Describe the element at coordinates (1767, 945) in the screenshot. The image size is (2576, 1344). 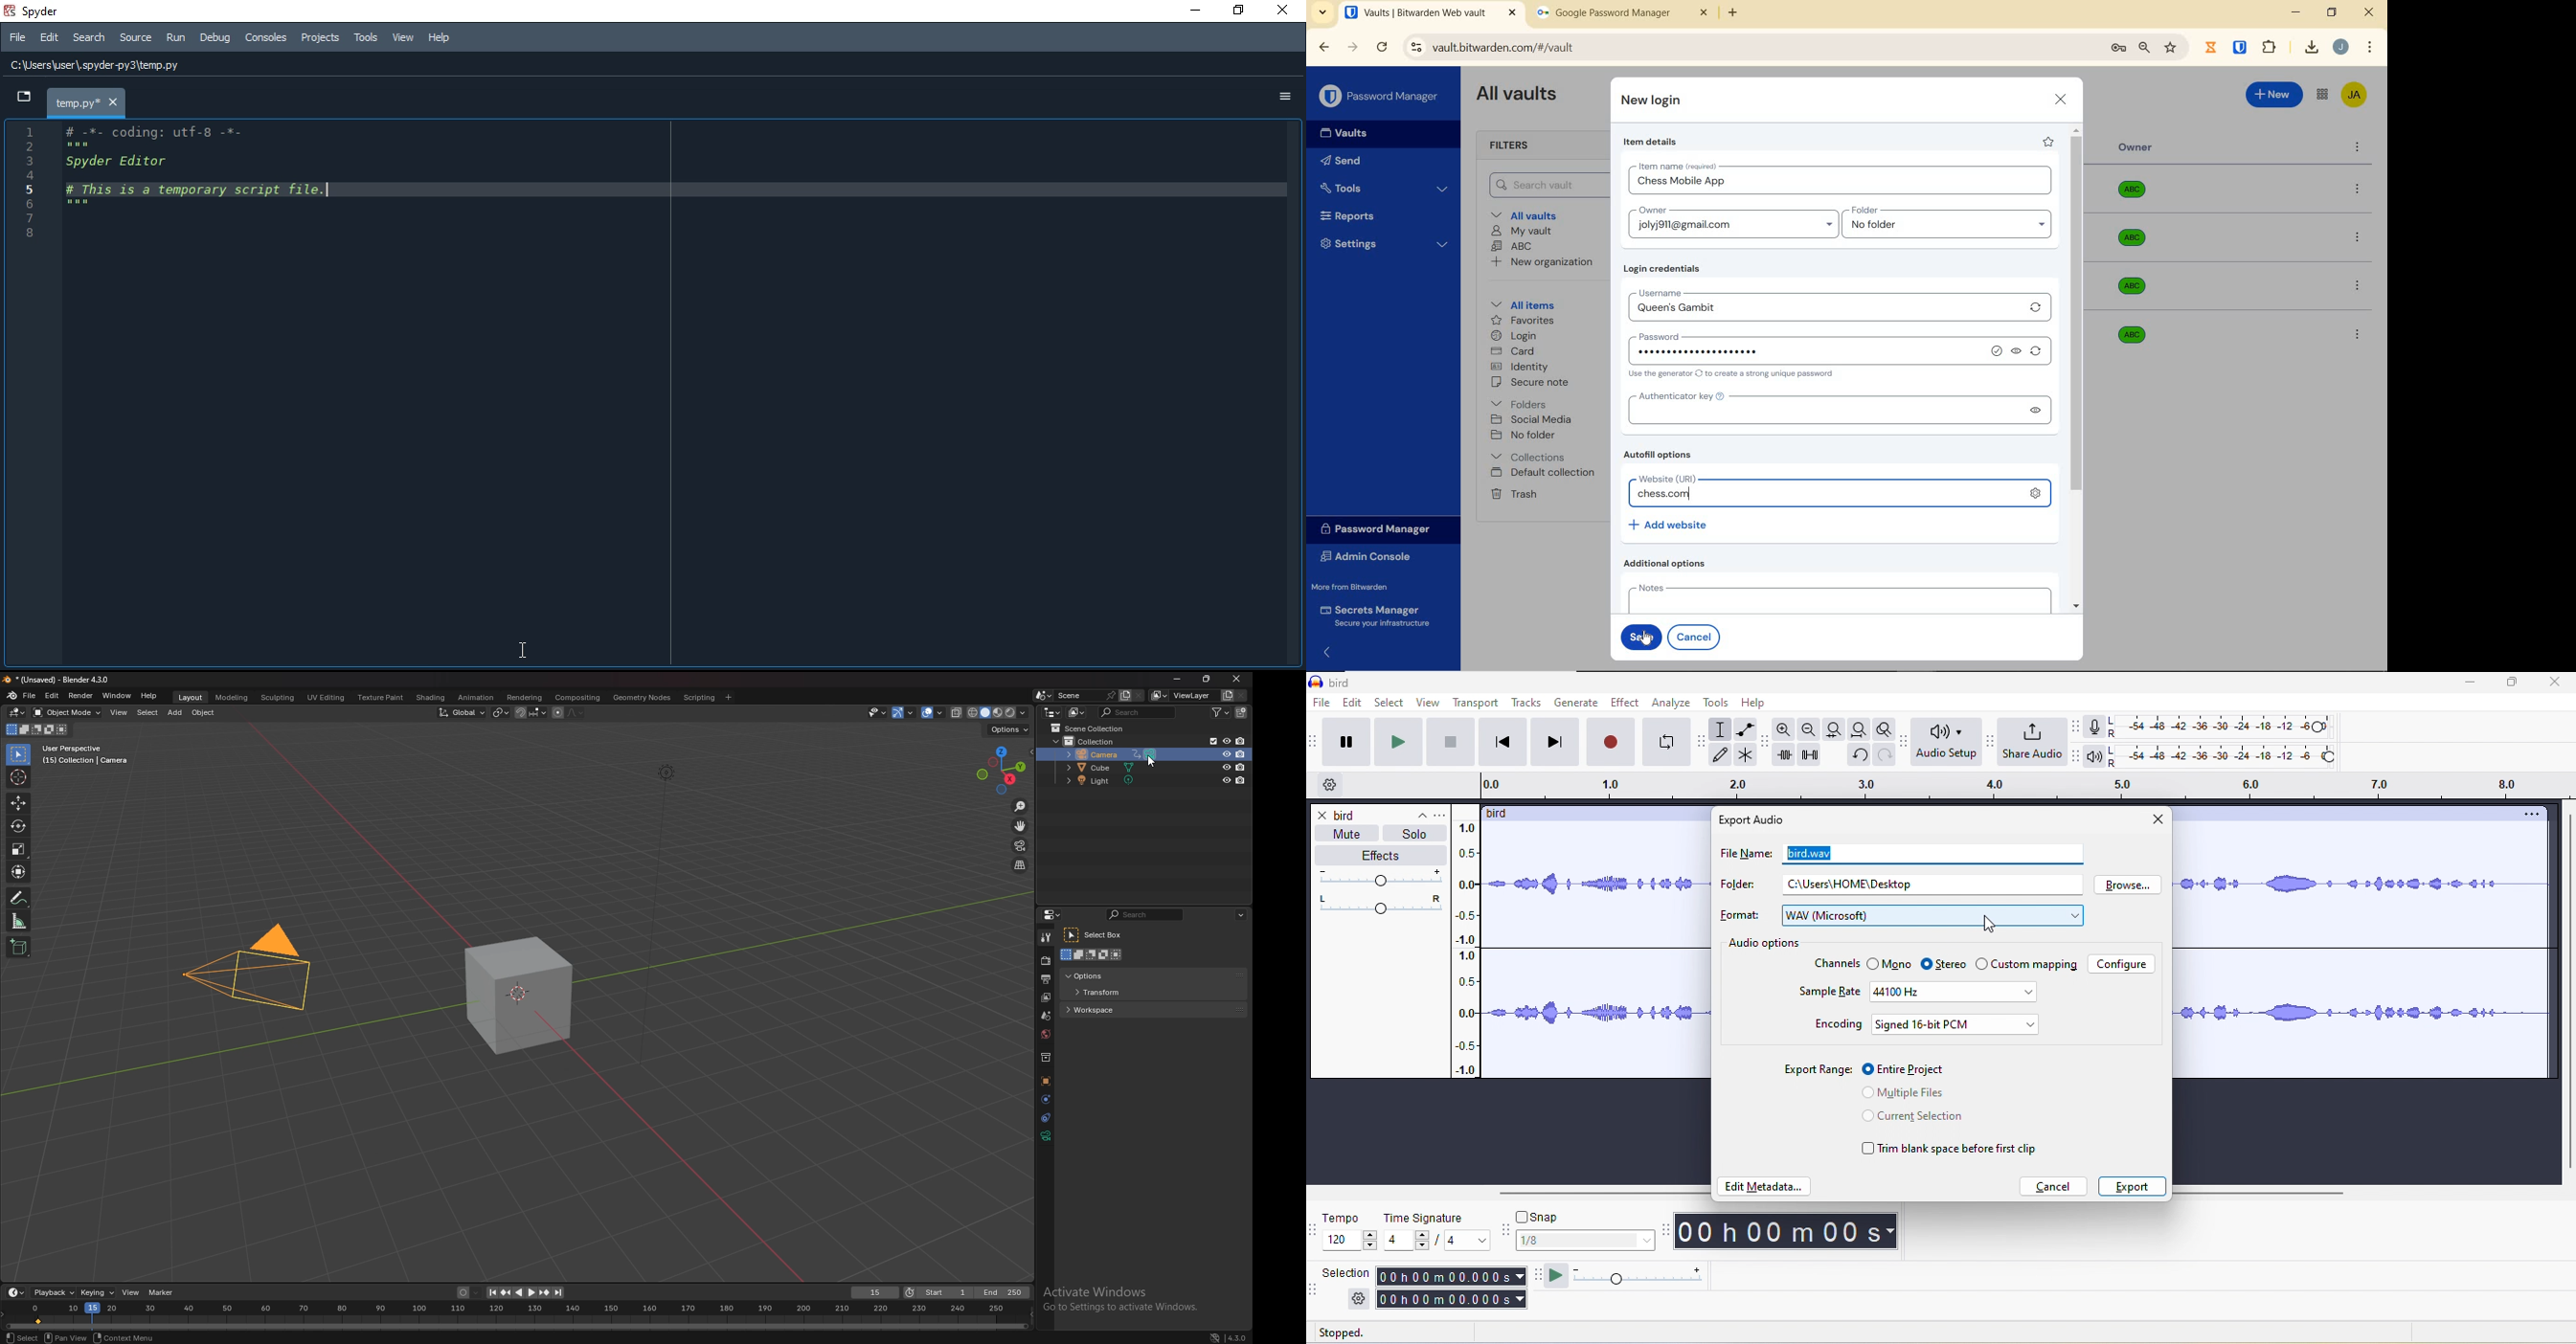
I see `audio  option` at that location.